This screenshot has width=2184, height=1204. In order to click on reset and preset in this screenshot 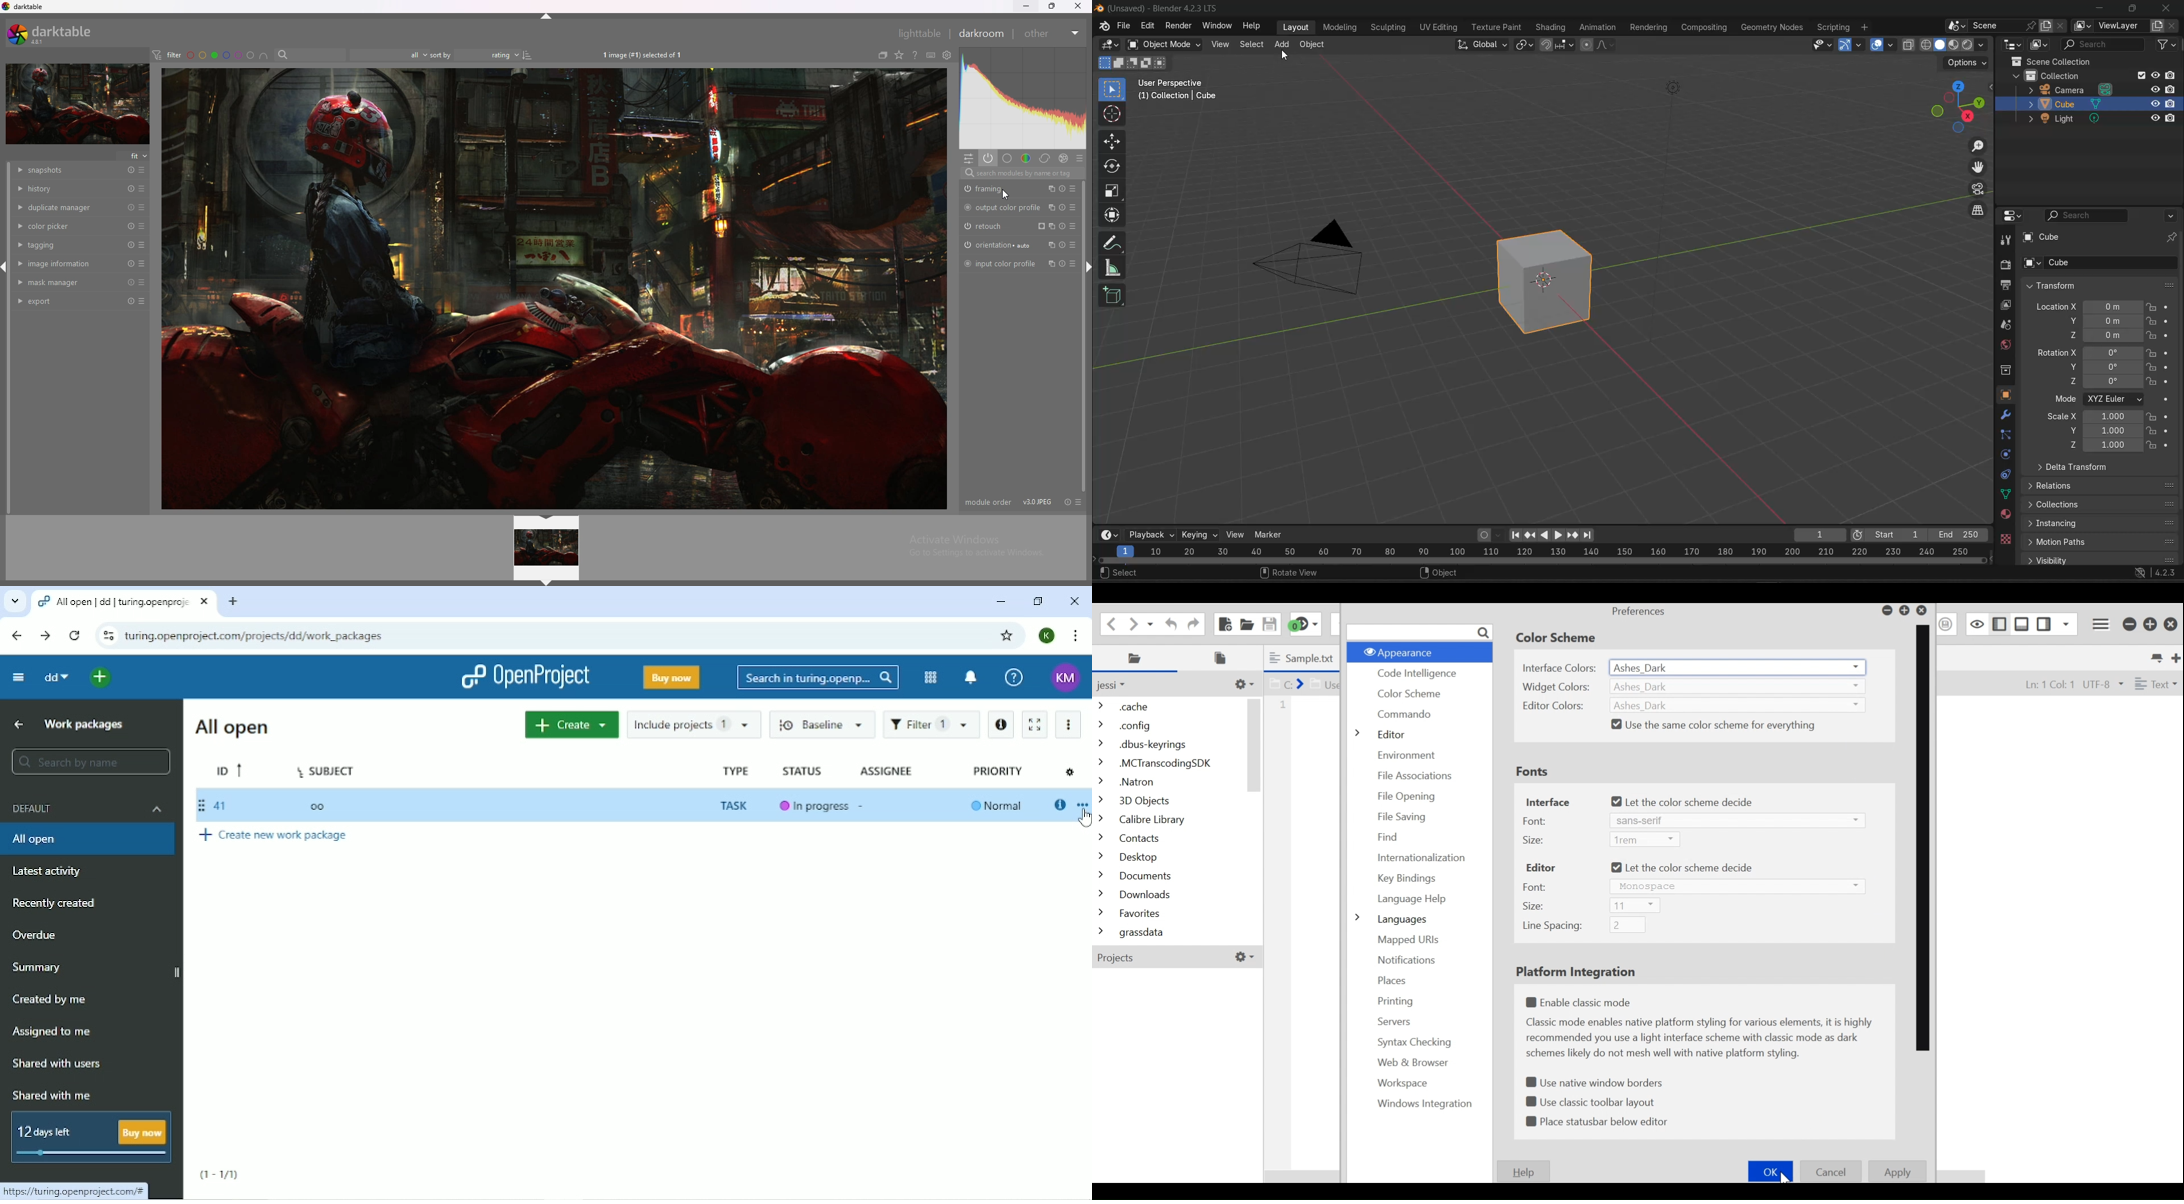, I will do `click(1069, 226)`.